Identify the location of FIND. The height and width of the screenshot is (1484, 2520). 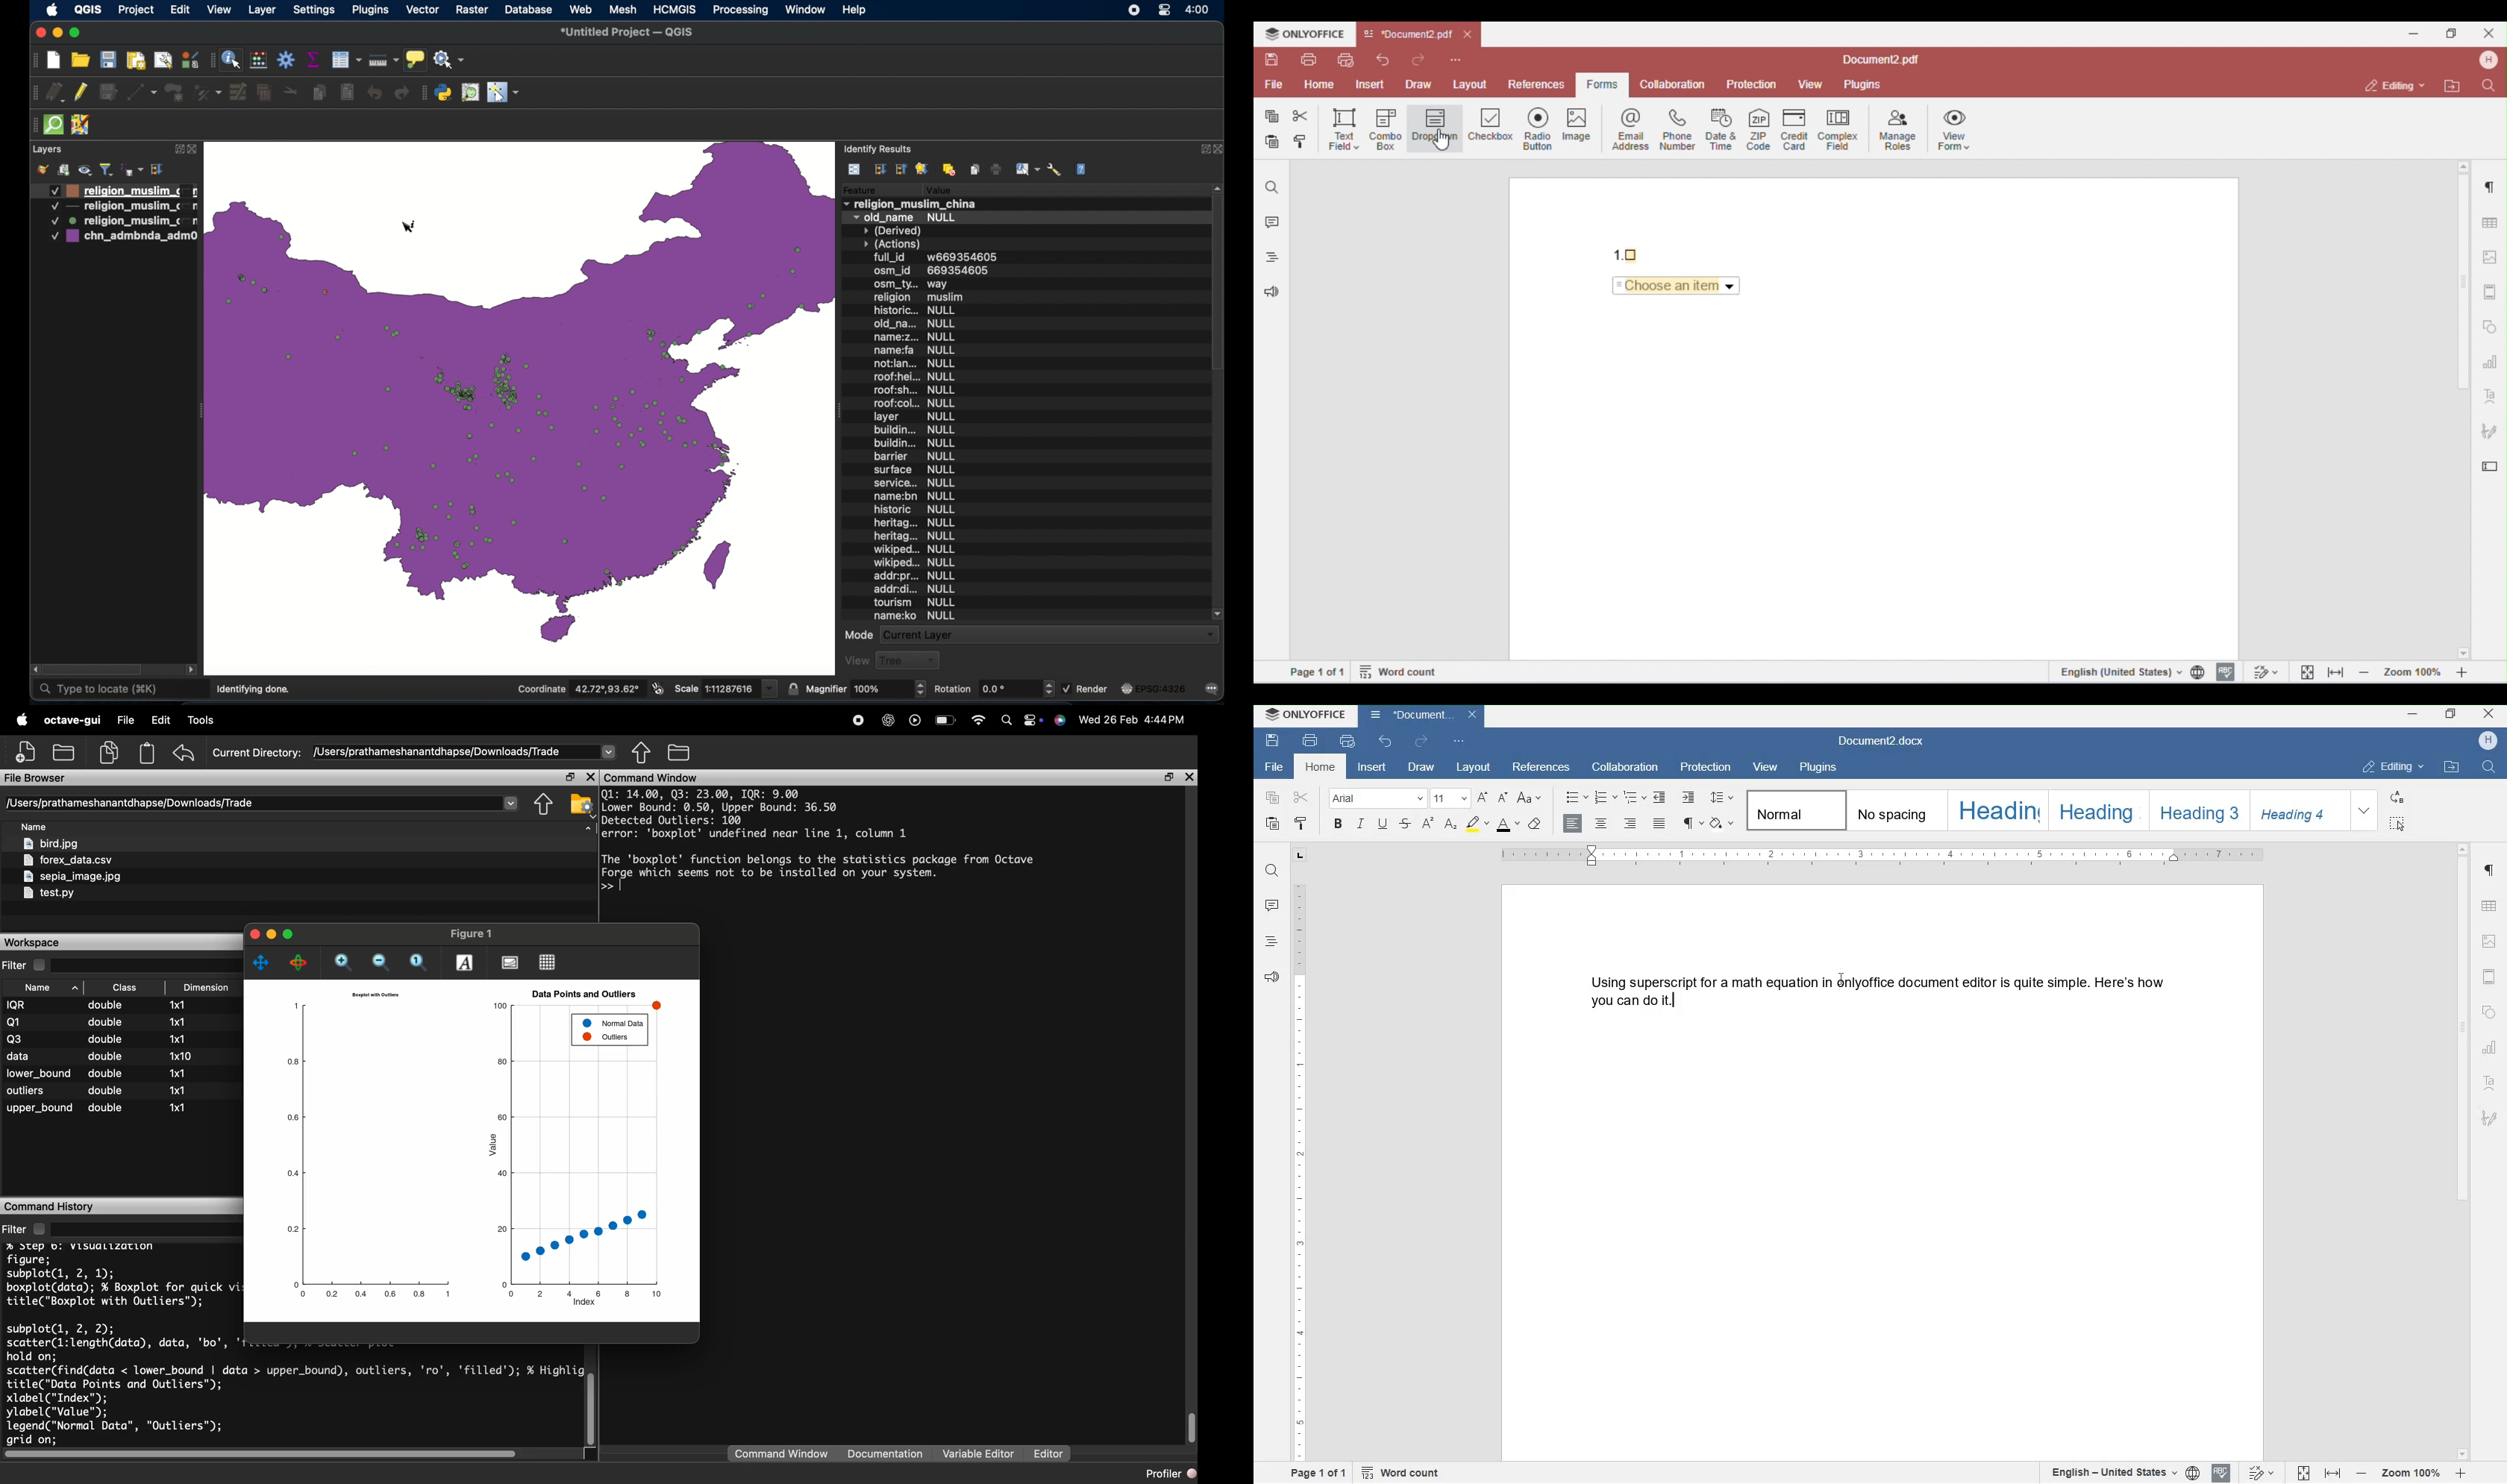
(2487, 767).